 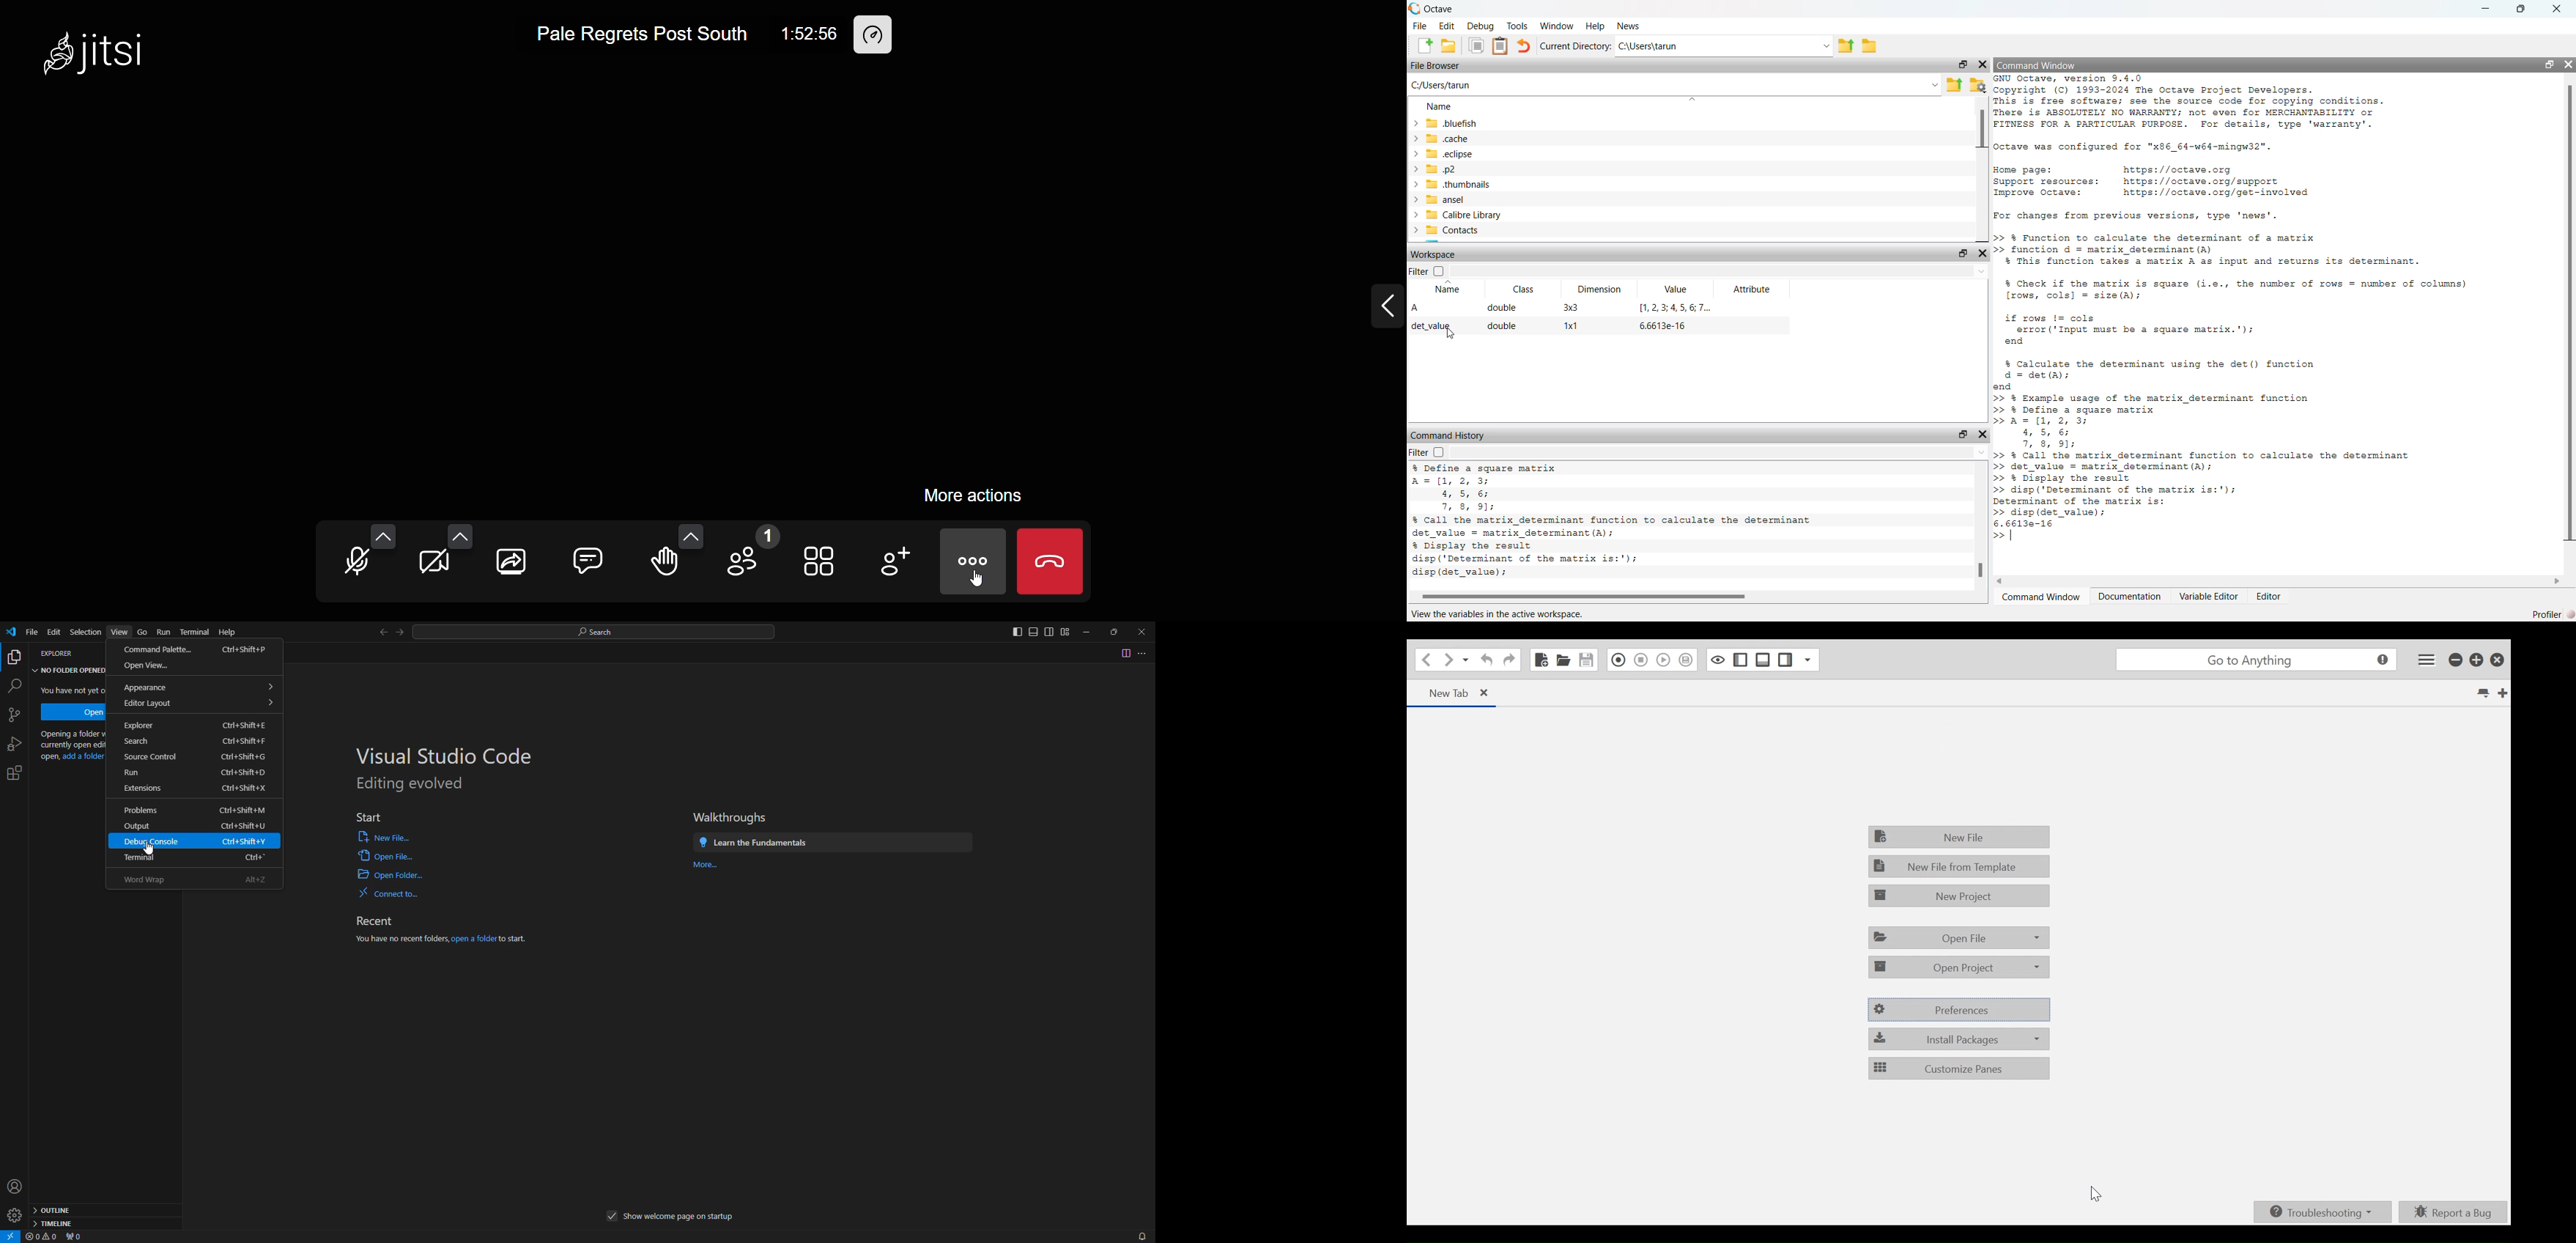 I want to click on New Tab , so click(x=2501, y=692).